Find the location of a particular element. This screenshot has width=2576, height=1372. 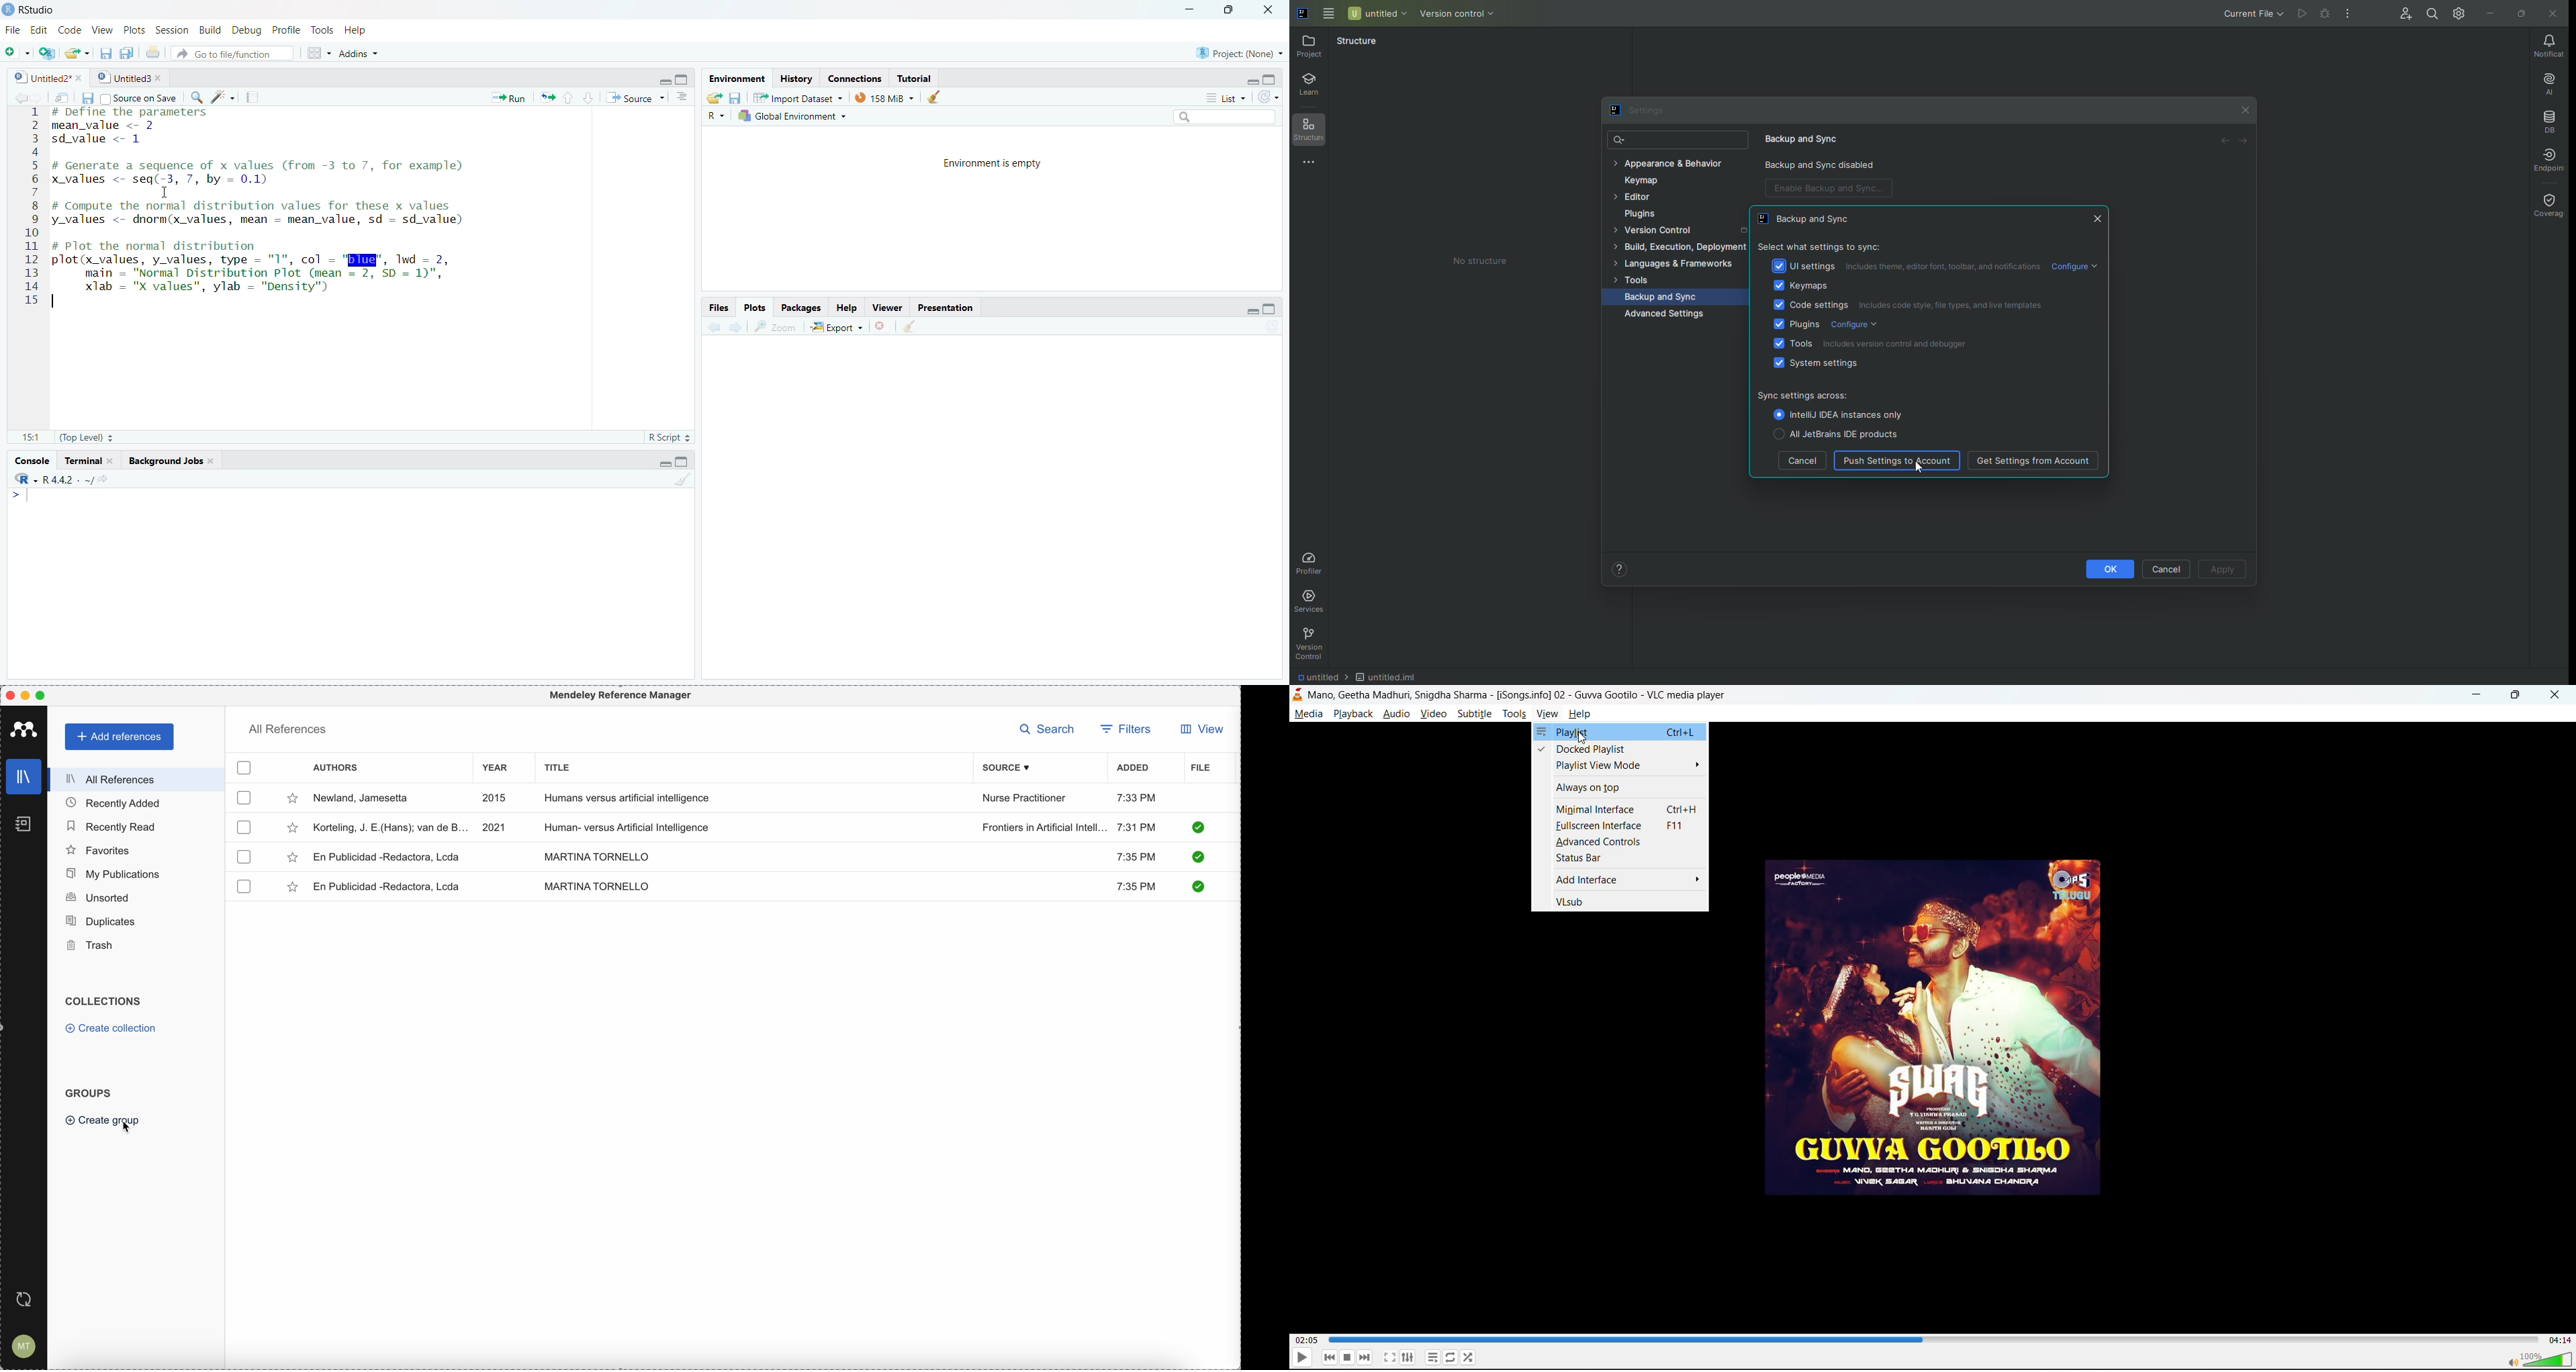

Apply is located at coordinates (2224, 568).